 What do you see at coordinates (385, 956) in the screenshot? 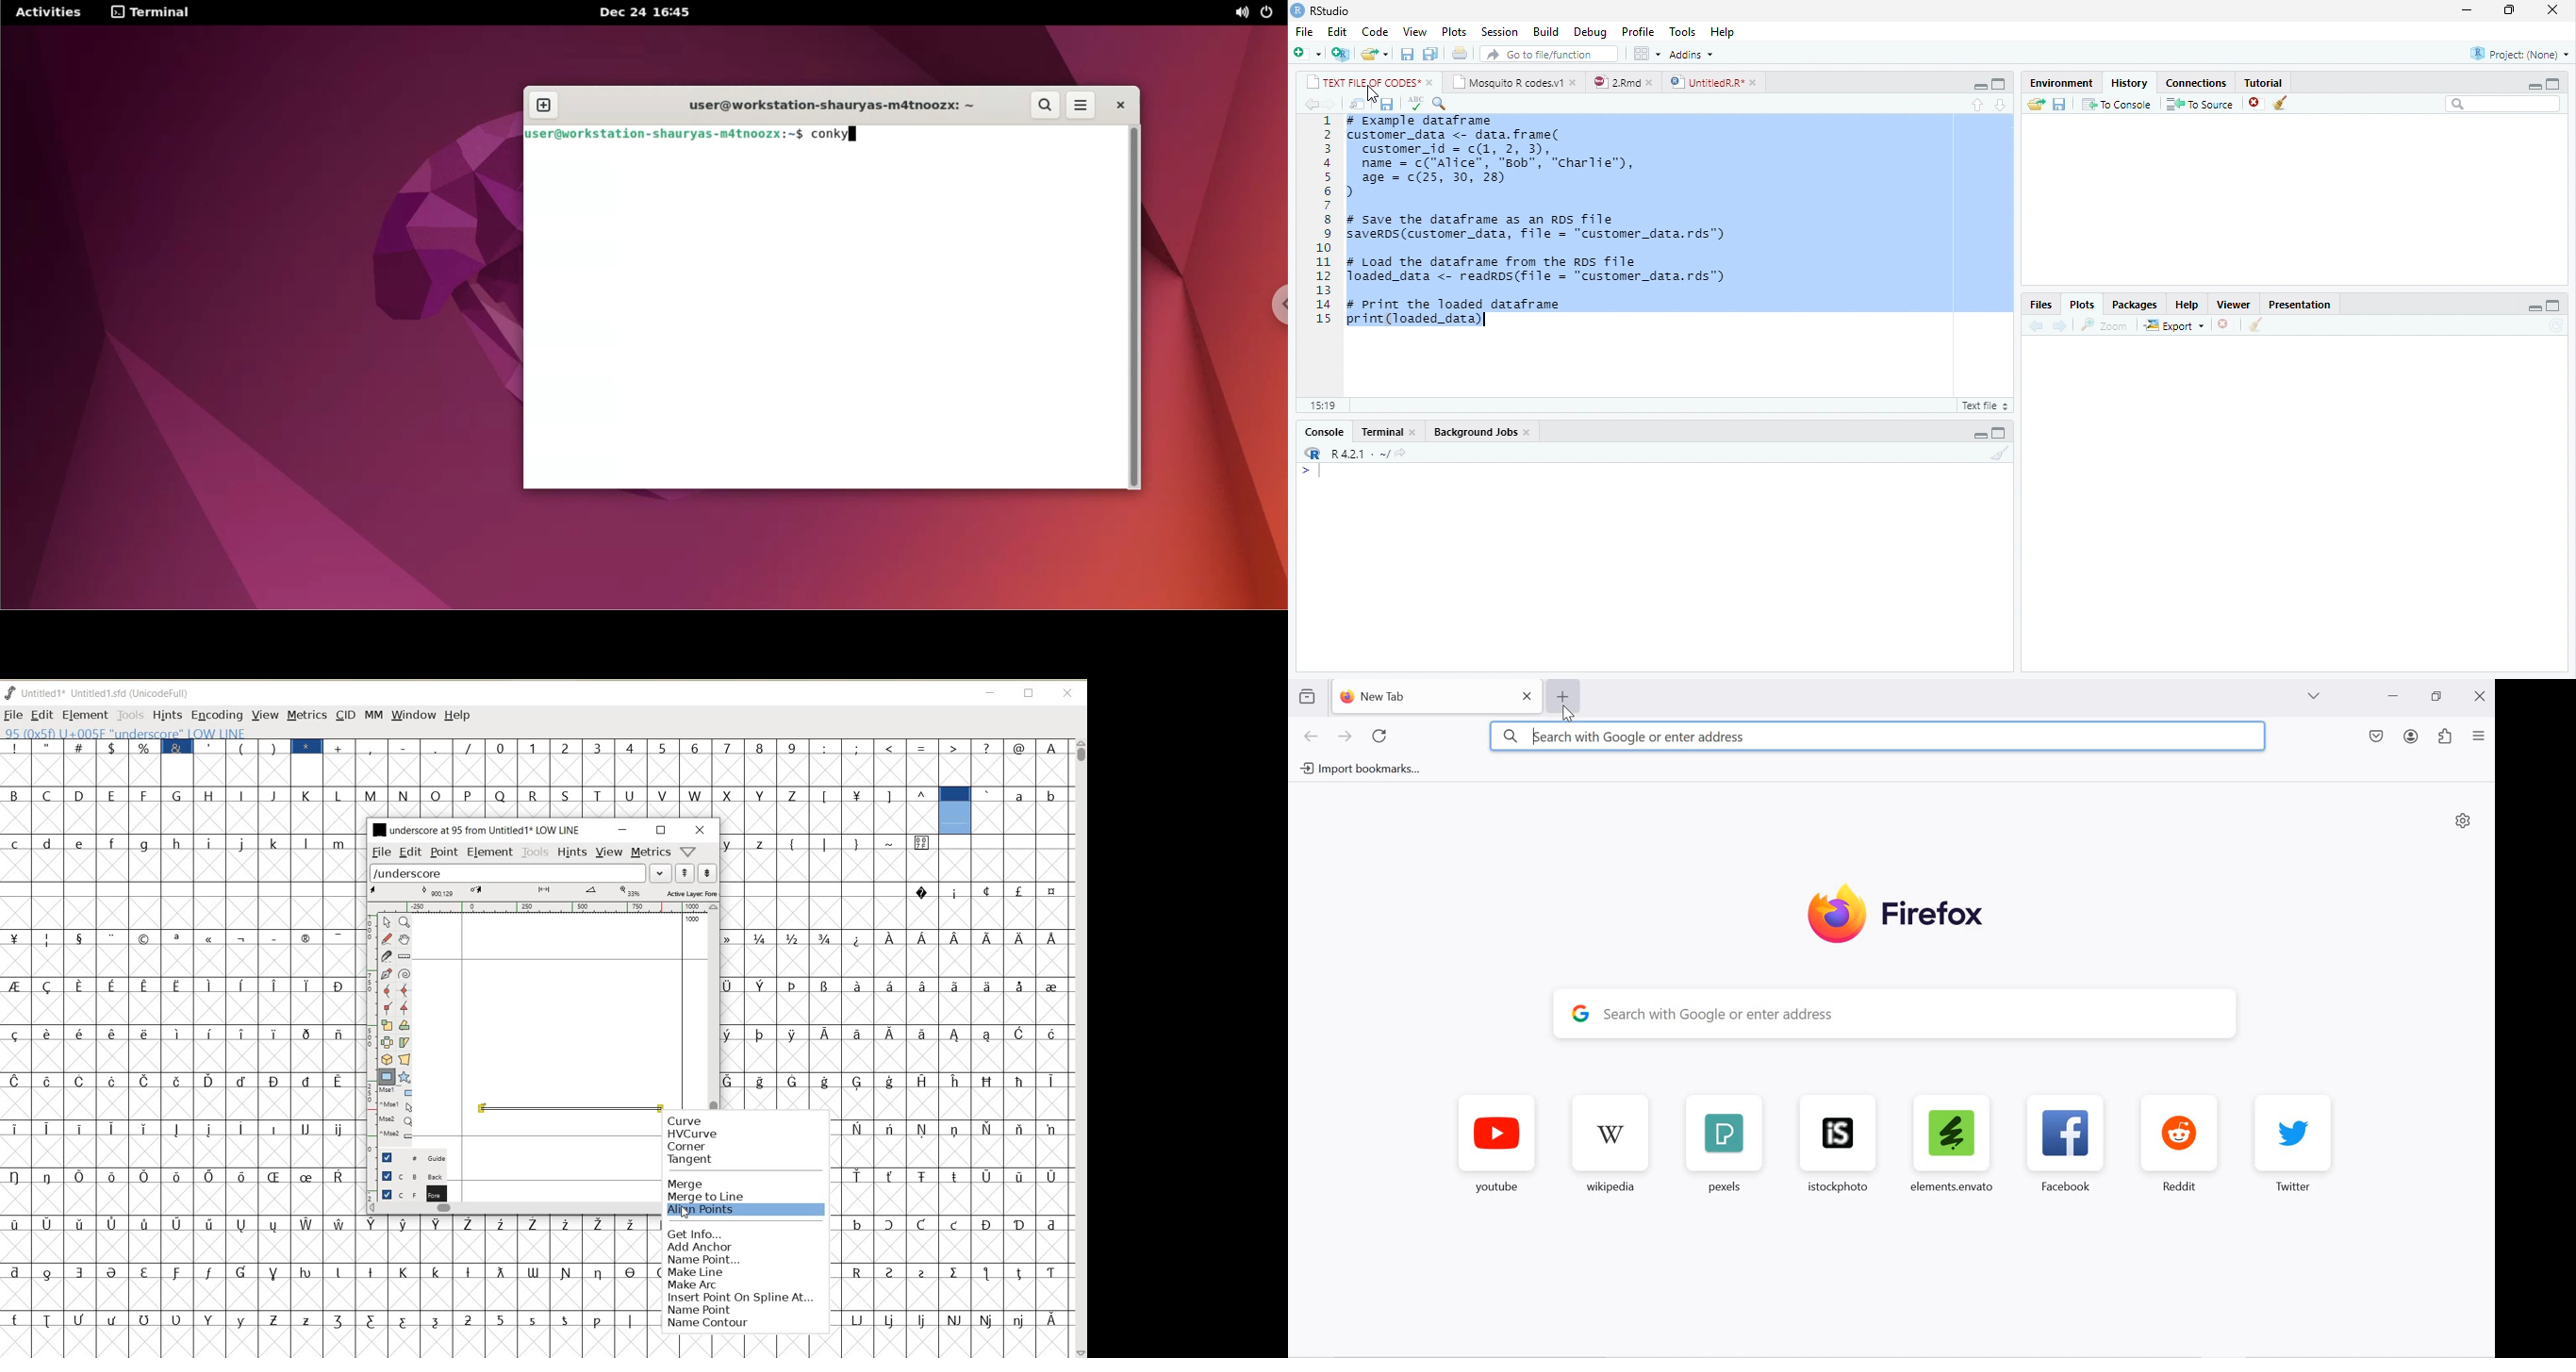
I see `cut splines in two` at bounding box center [385, 956].